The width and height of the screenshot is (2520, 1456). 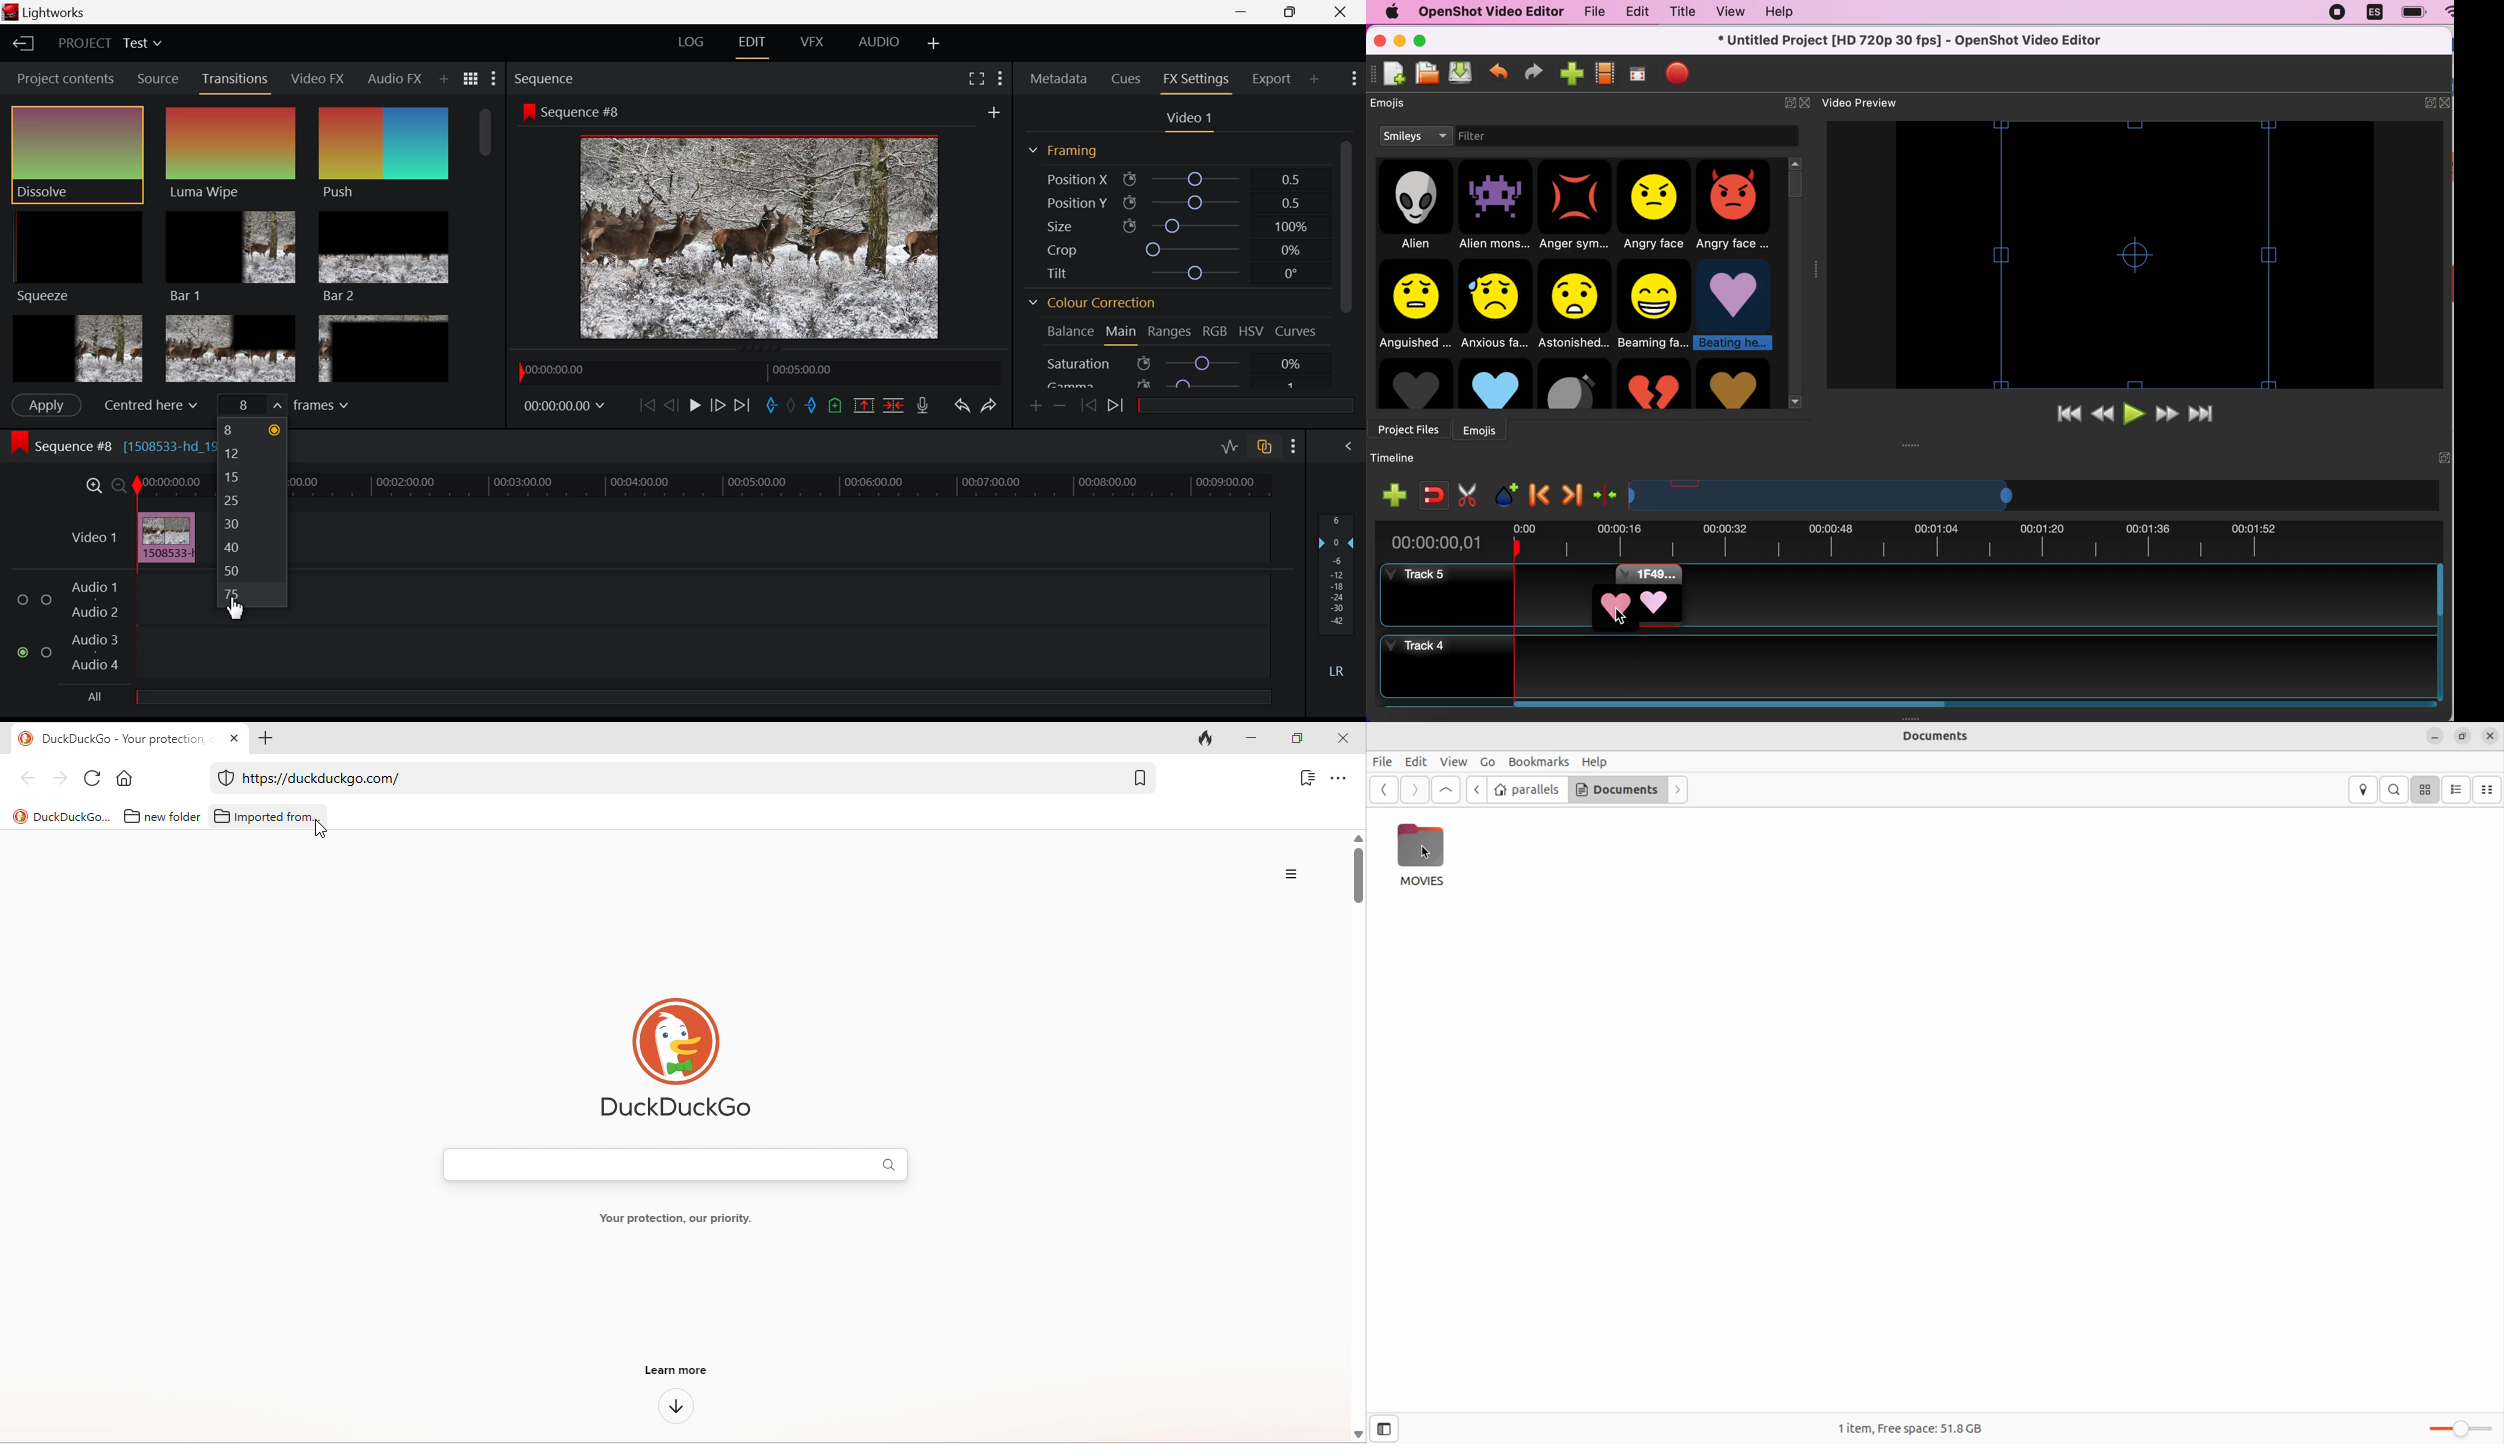 I want to click on Position X, so click(x=1174, y=179).